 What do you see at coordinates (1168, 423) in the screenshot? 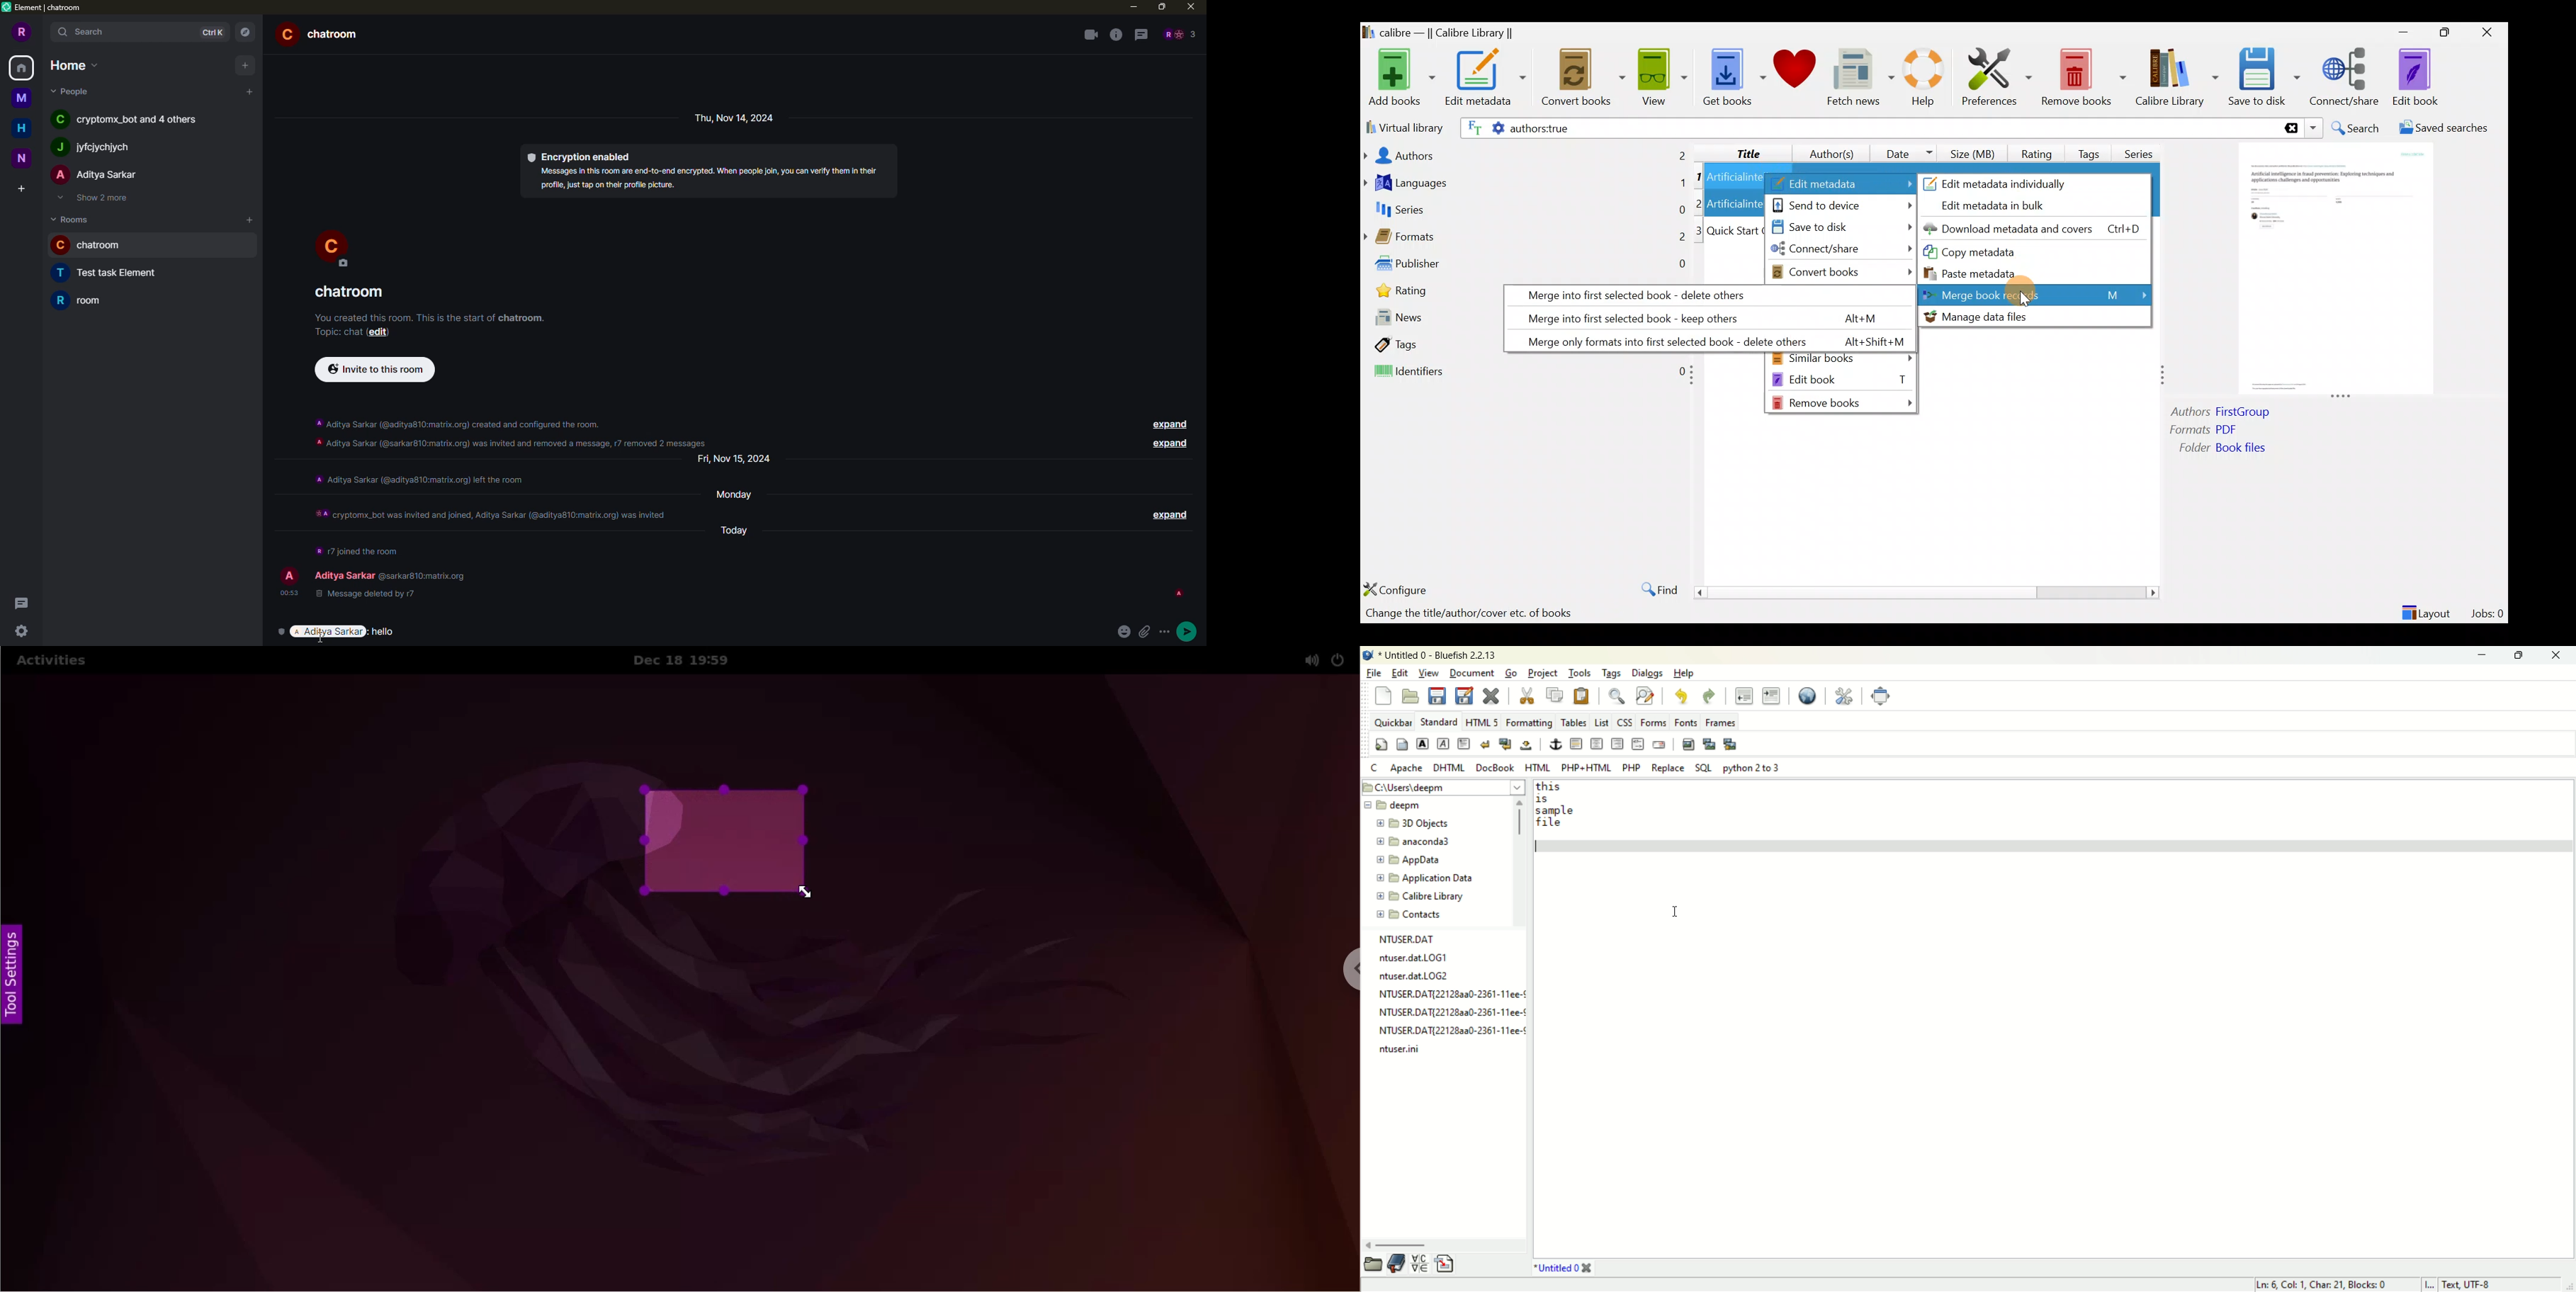
I see `expand` at bounding box center [1168, 423].